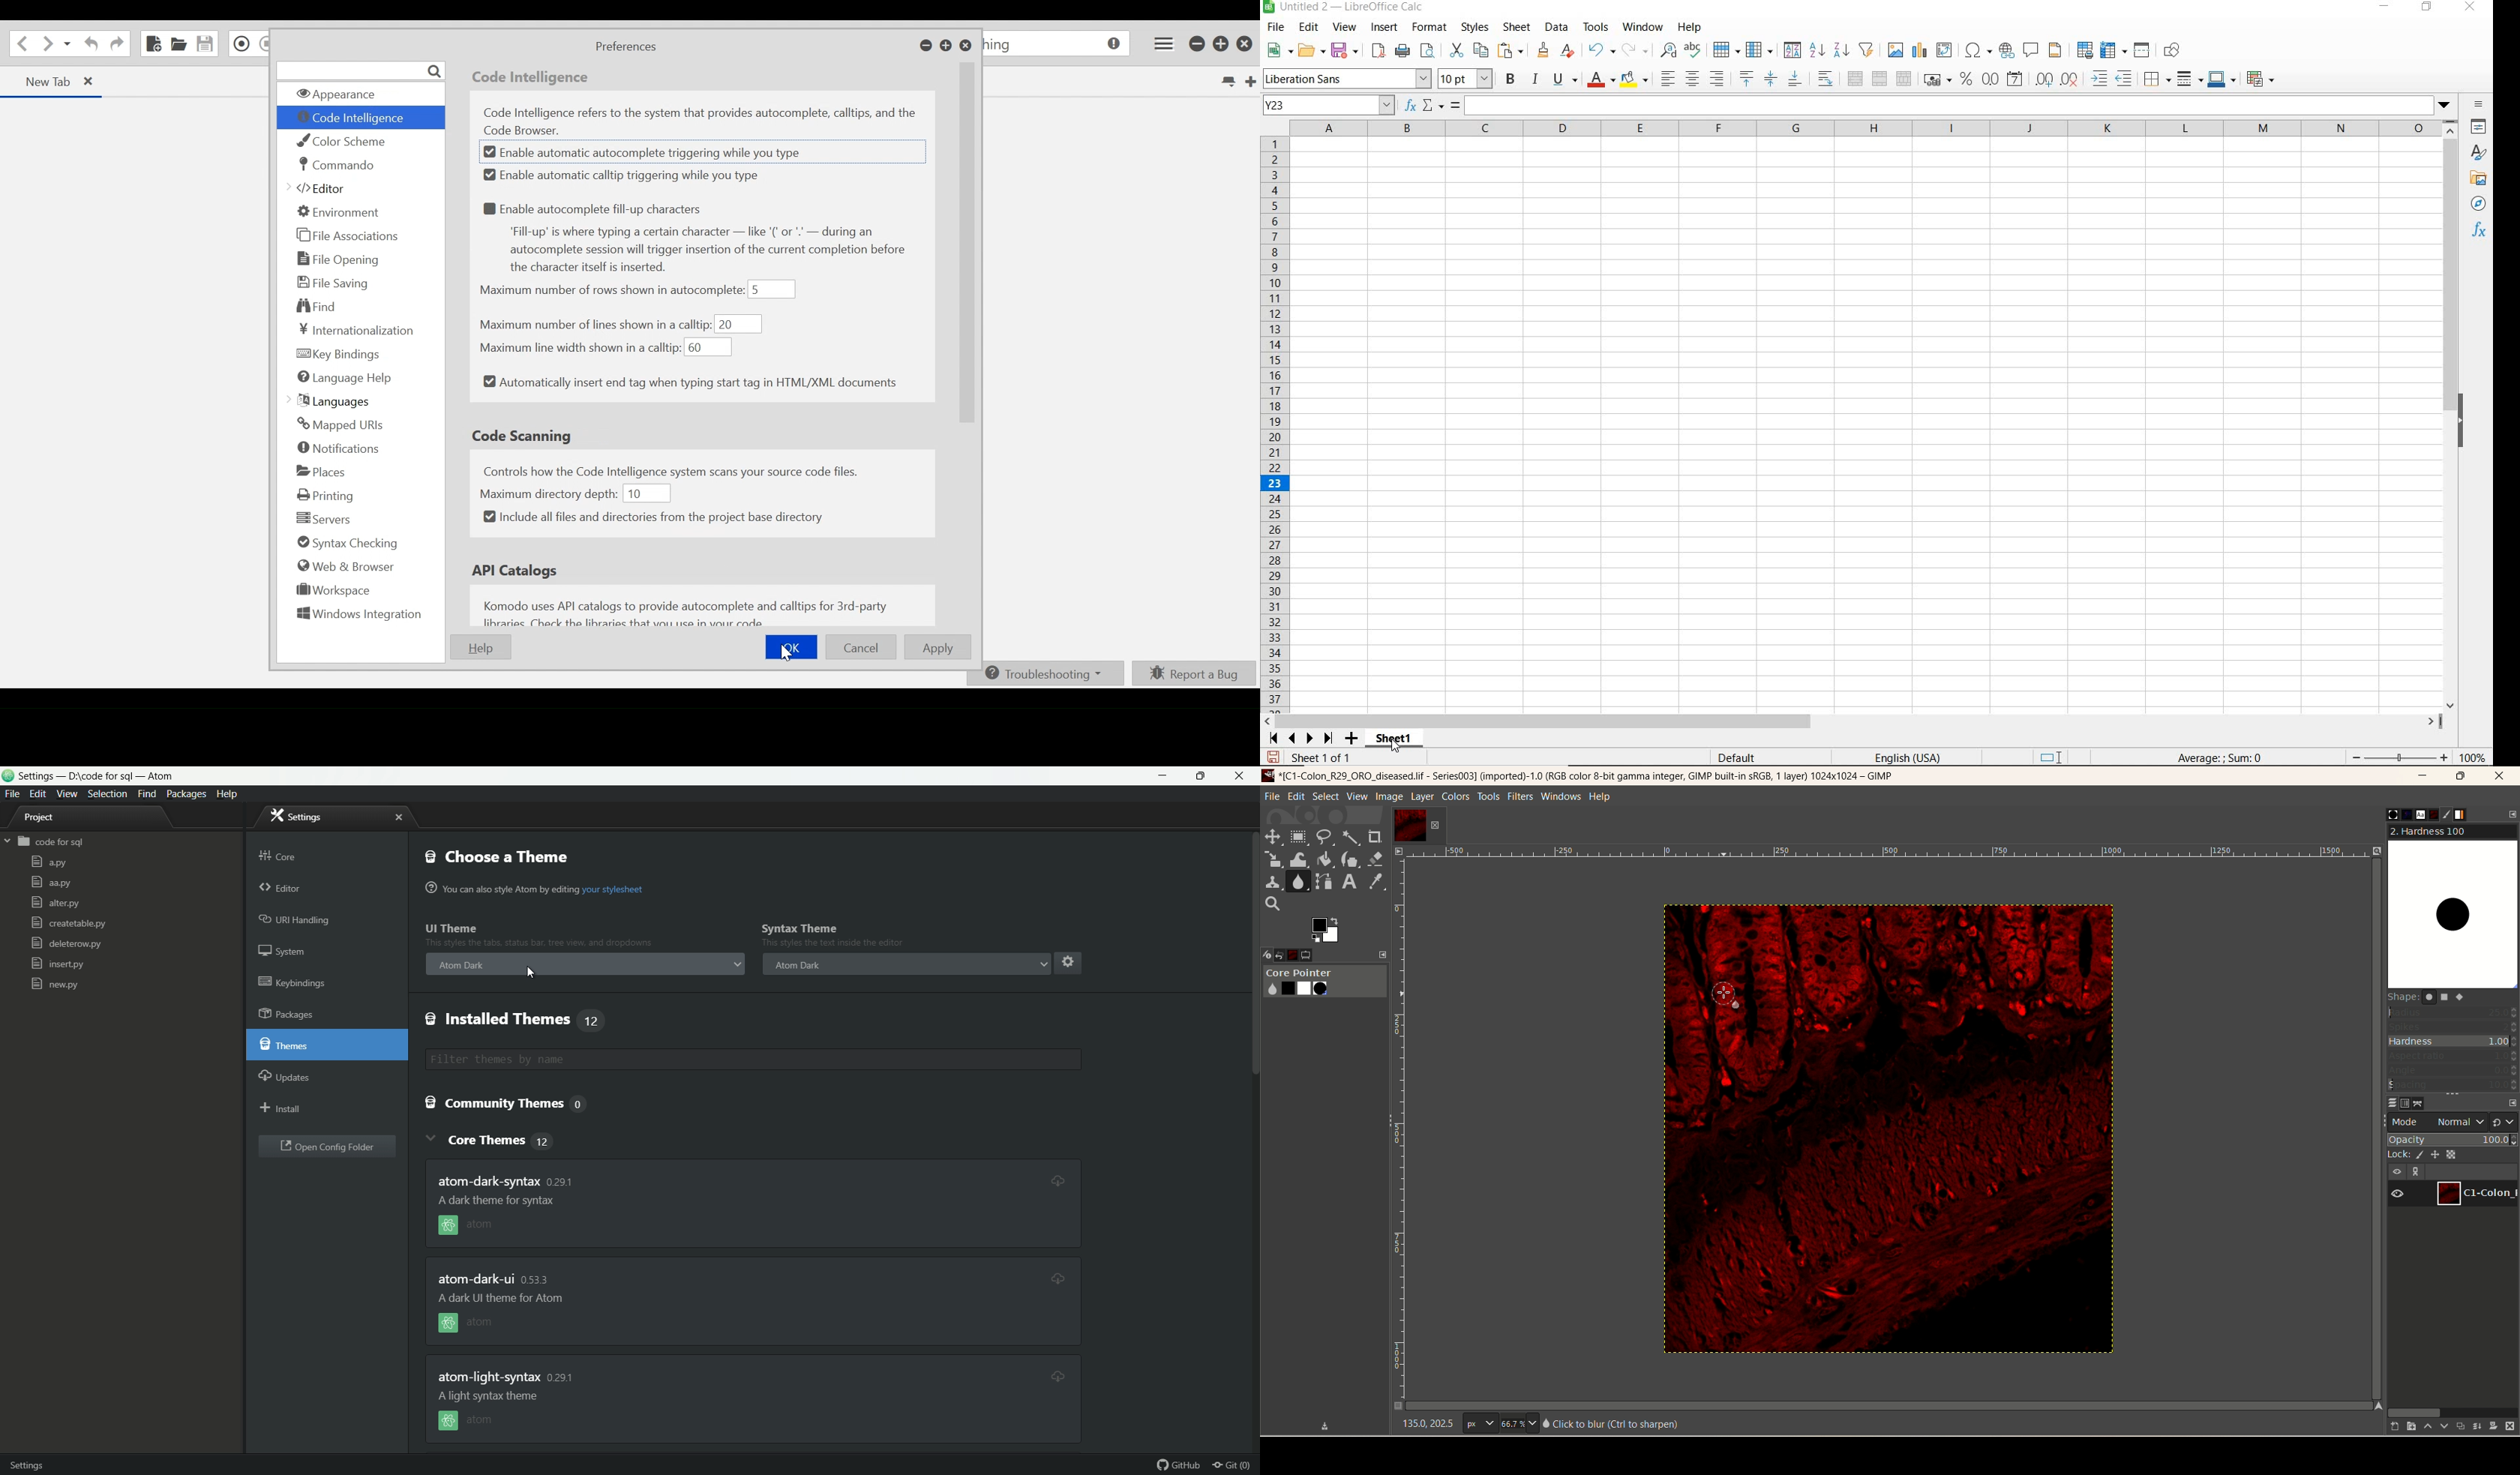 This screenshot has height=1484, width=2520. What do you see at coordinates (1566, 50) in the screenshot?
I see `CLEAR DIRECT FORMATTING` at bounding box center [1566, 50].